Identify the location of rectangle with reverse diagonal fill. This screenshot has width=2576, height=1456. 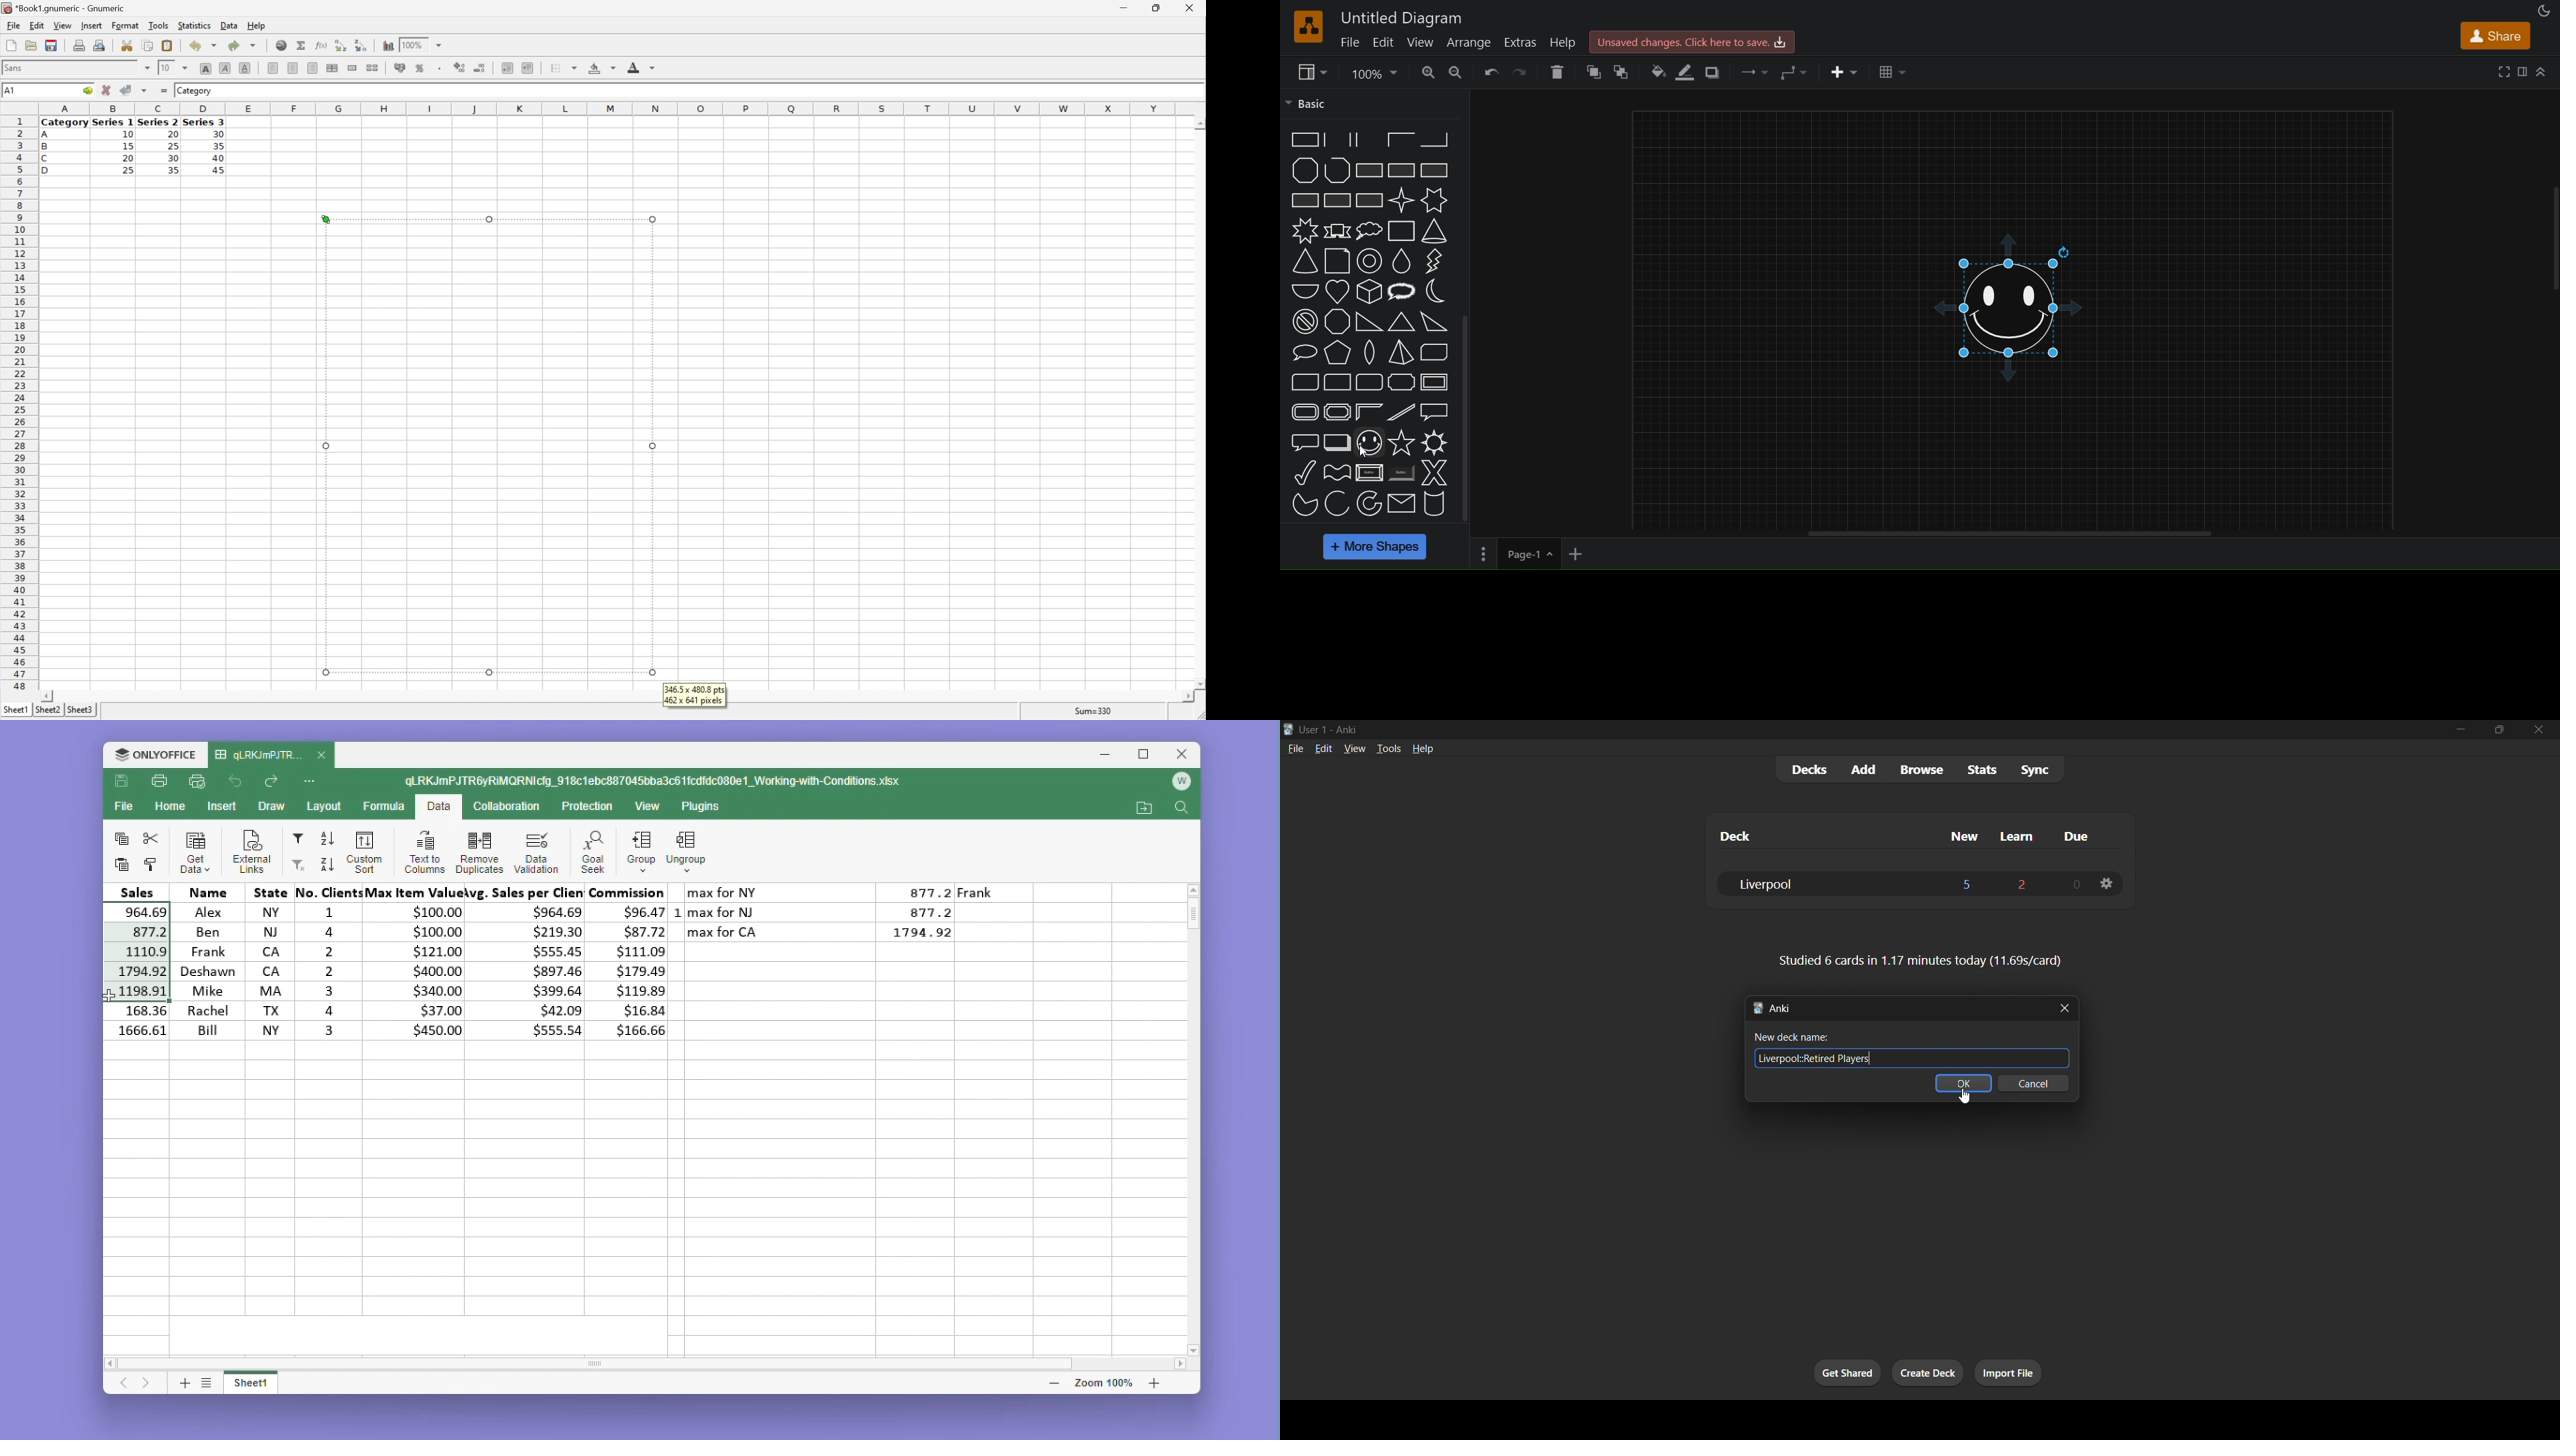
(1401, 171).